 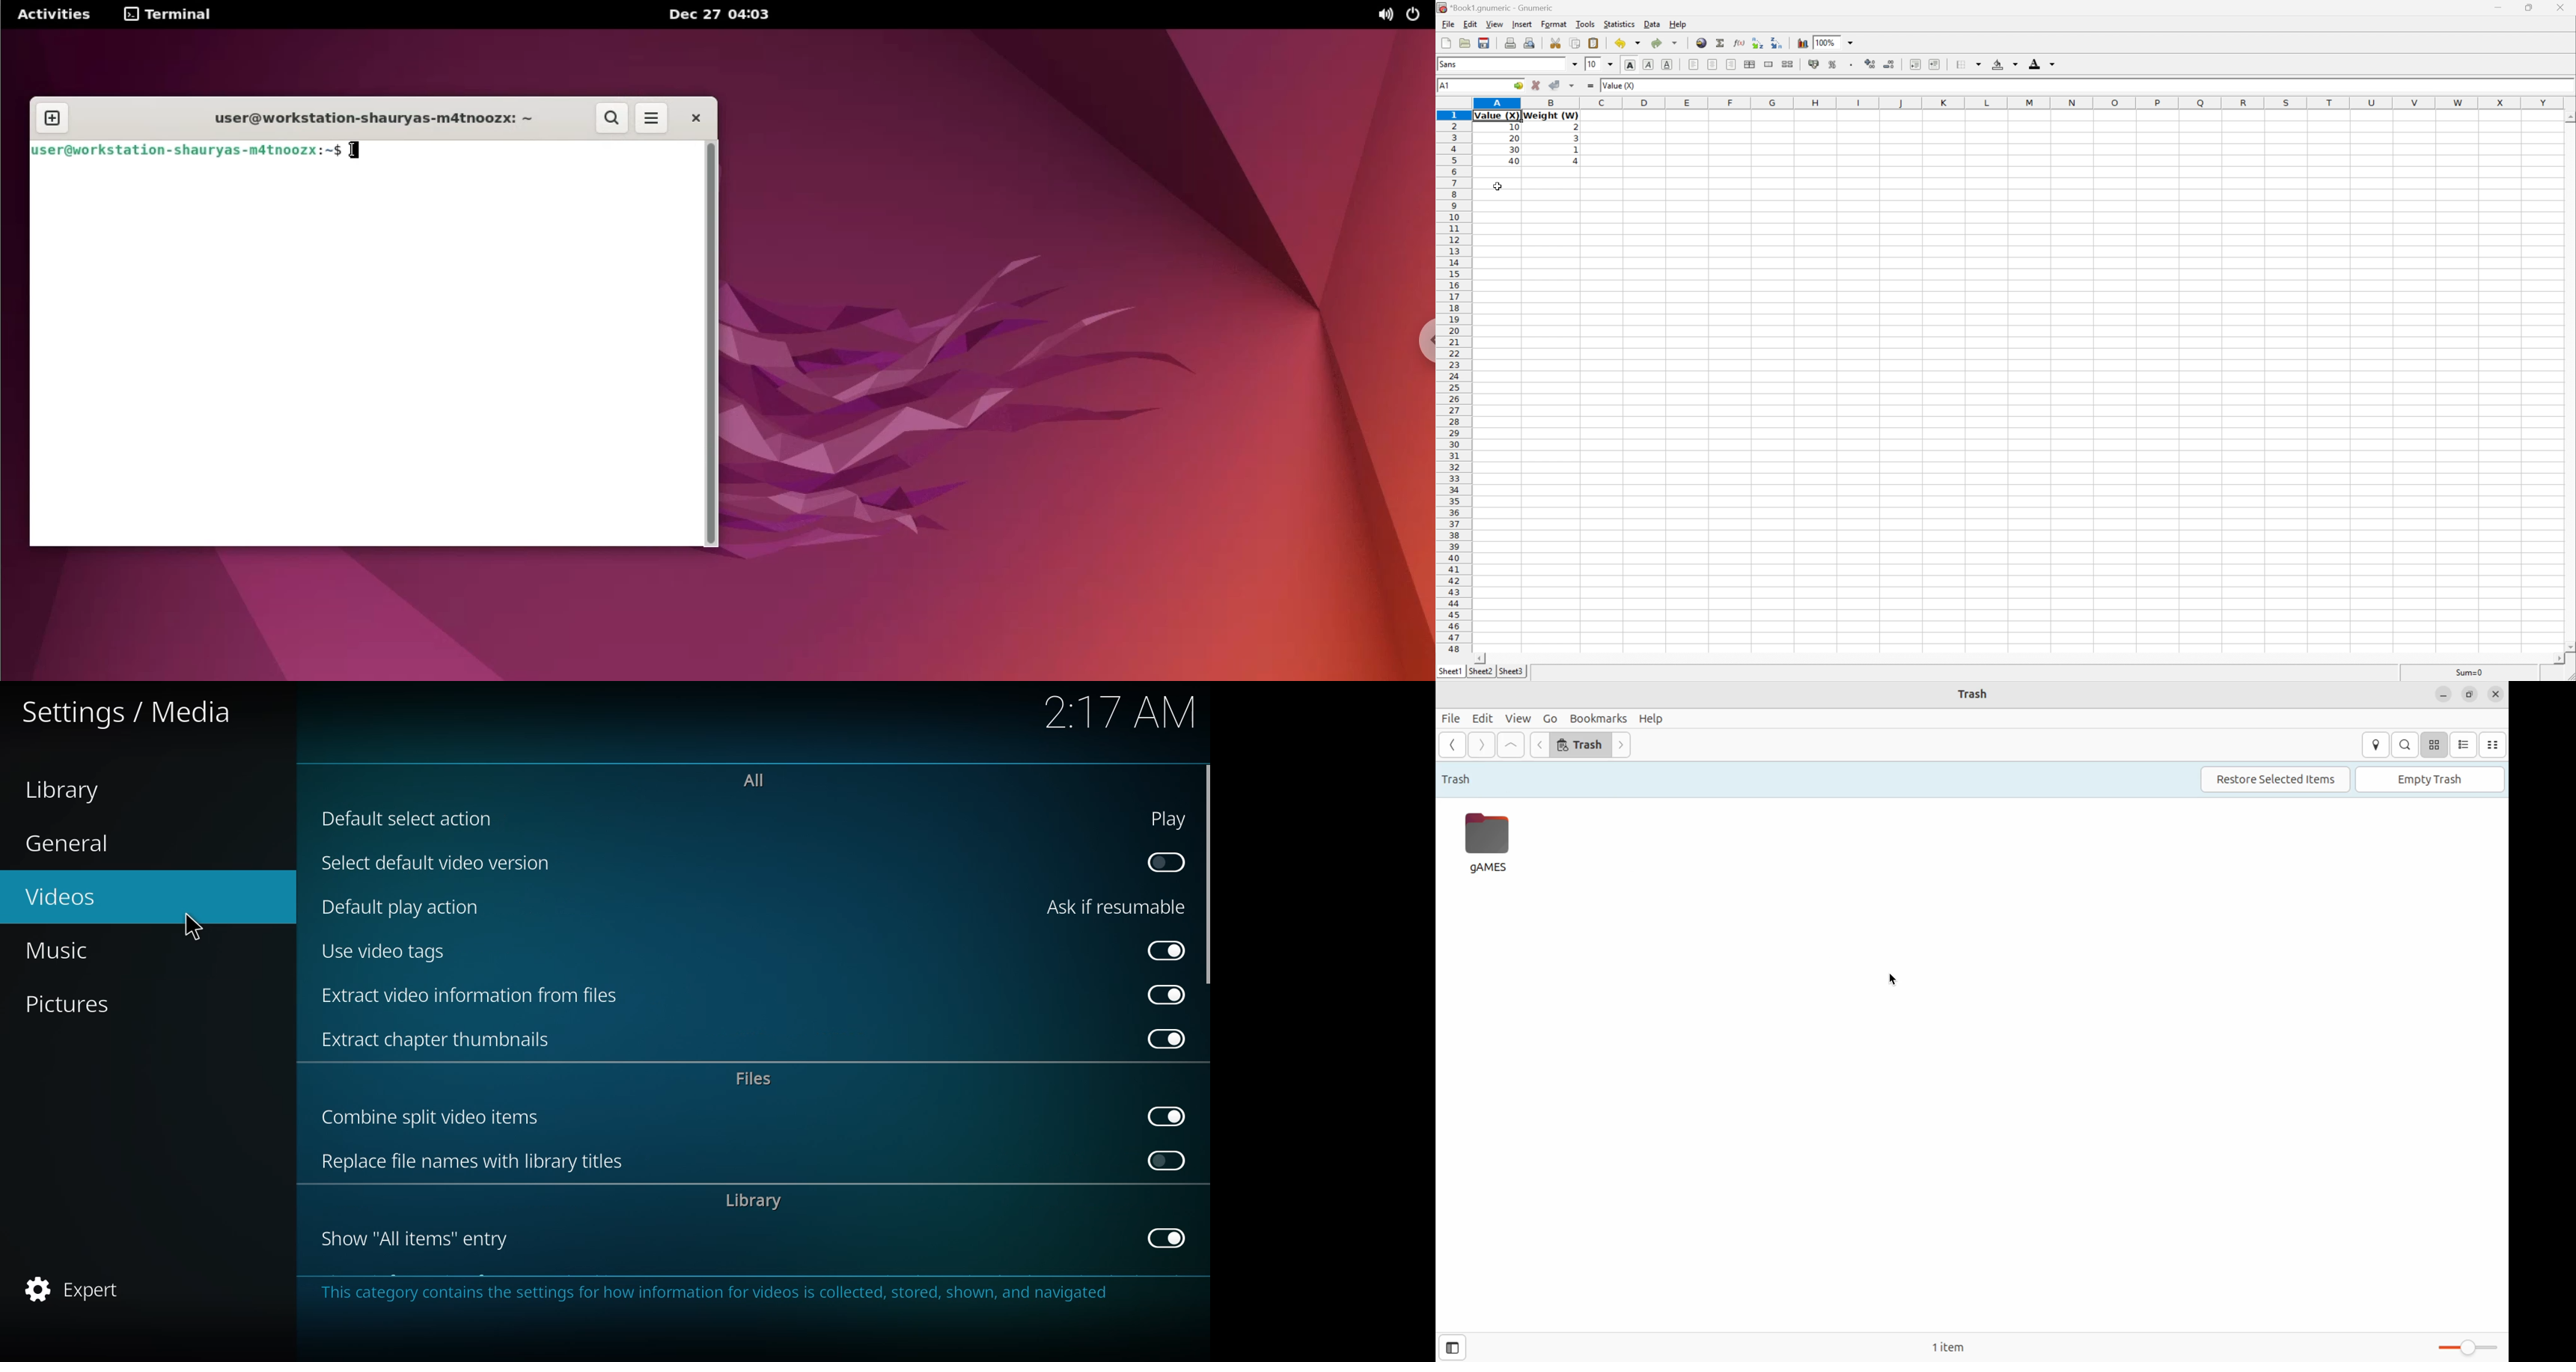 I want to click on combine split video items, so click(x=439, y=1118).